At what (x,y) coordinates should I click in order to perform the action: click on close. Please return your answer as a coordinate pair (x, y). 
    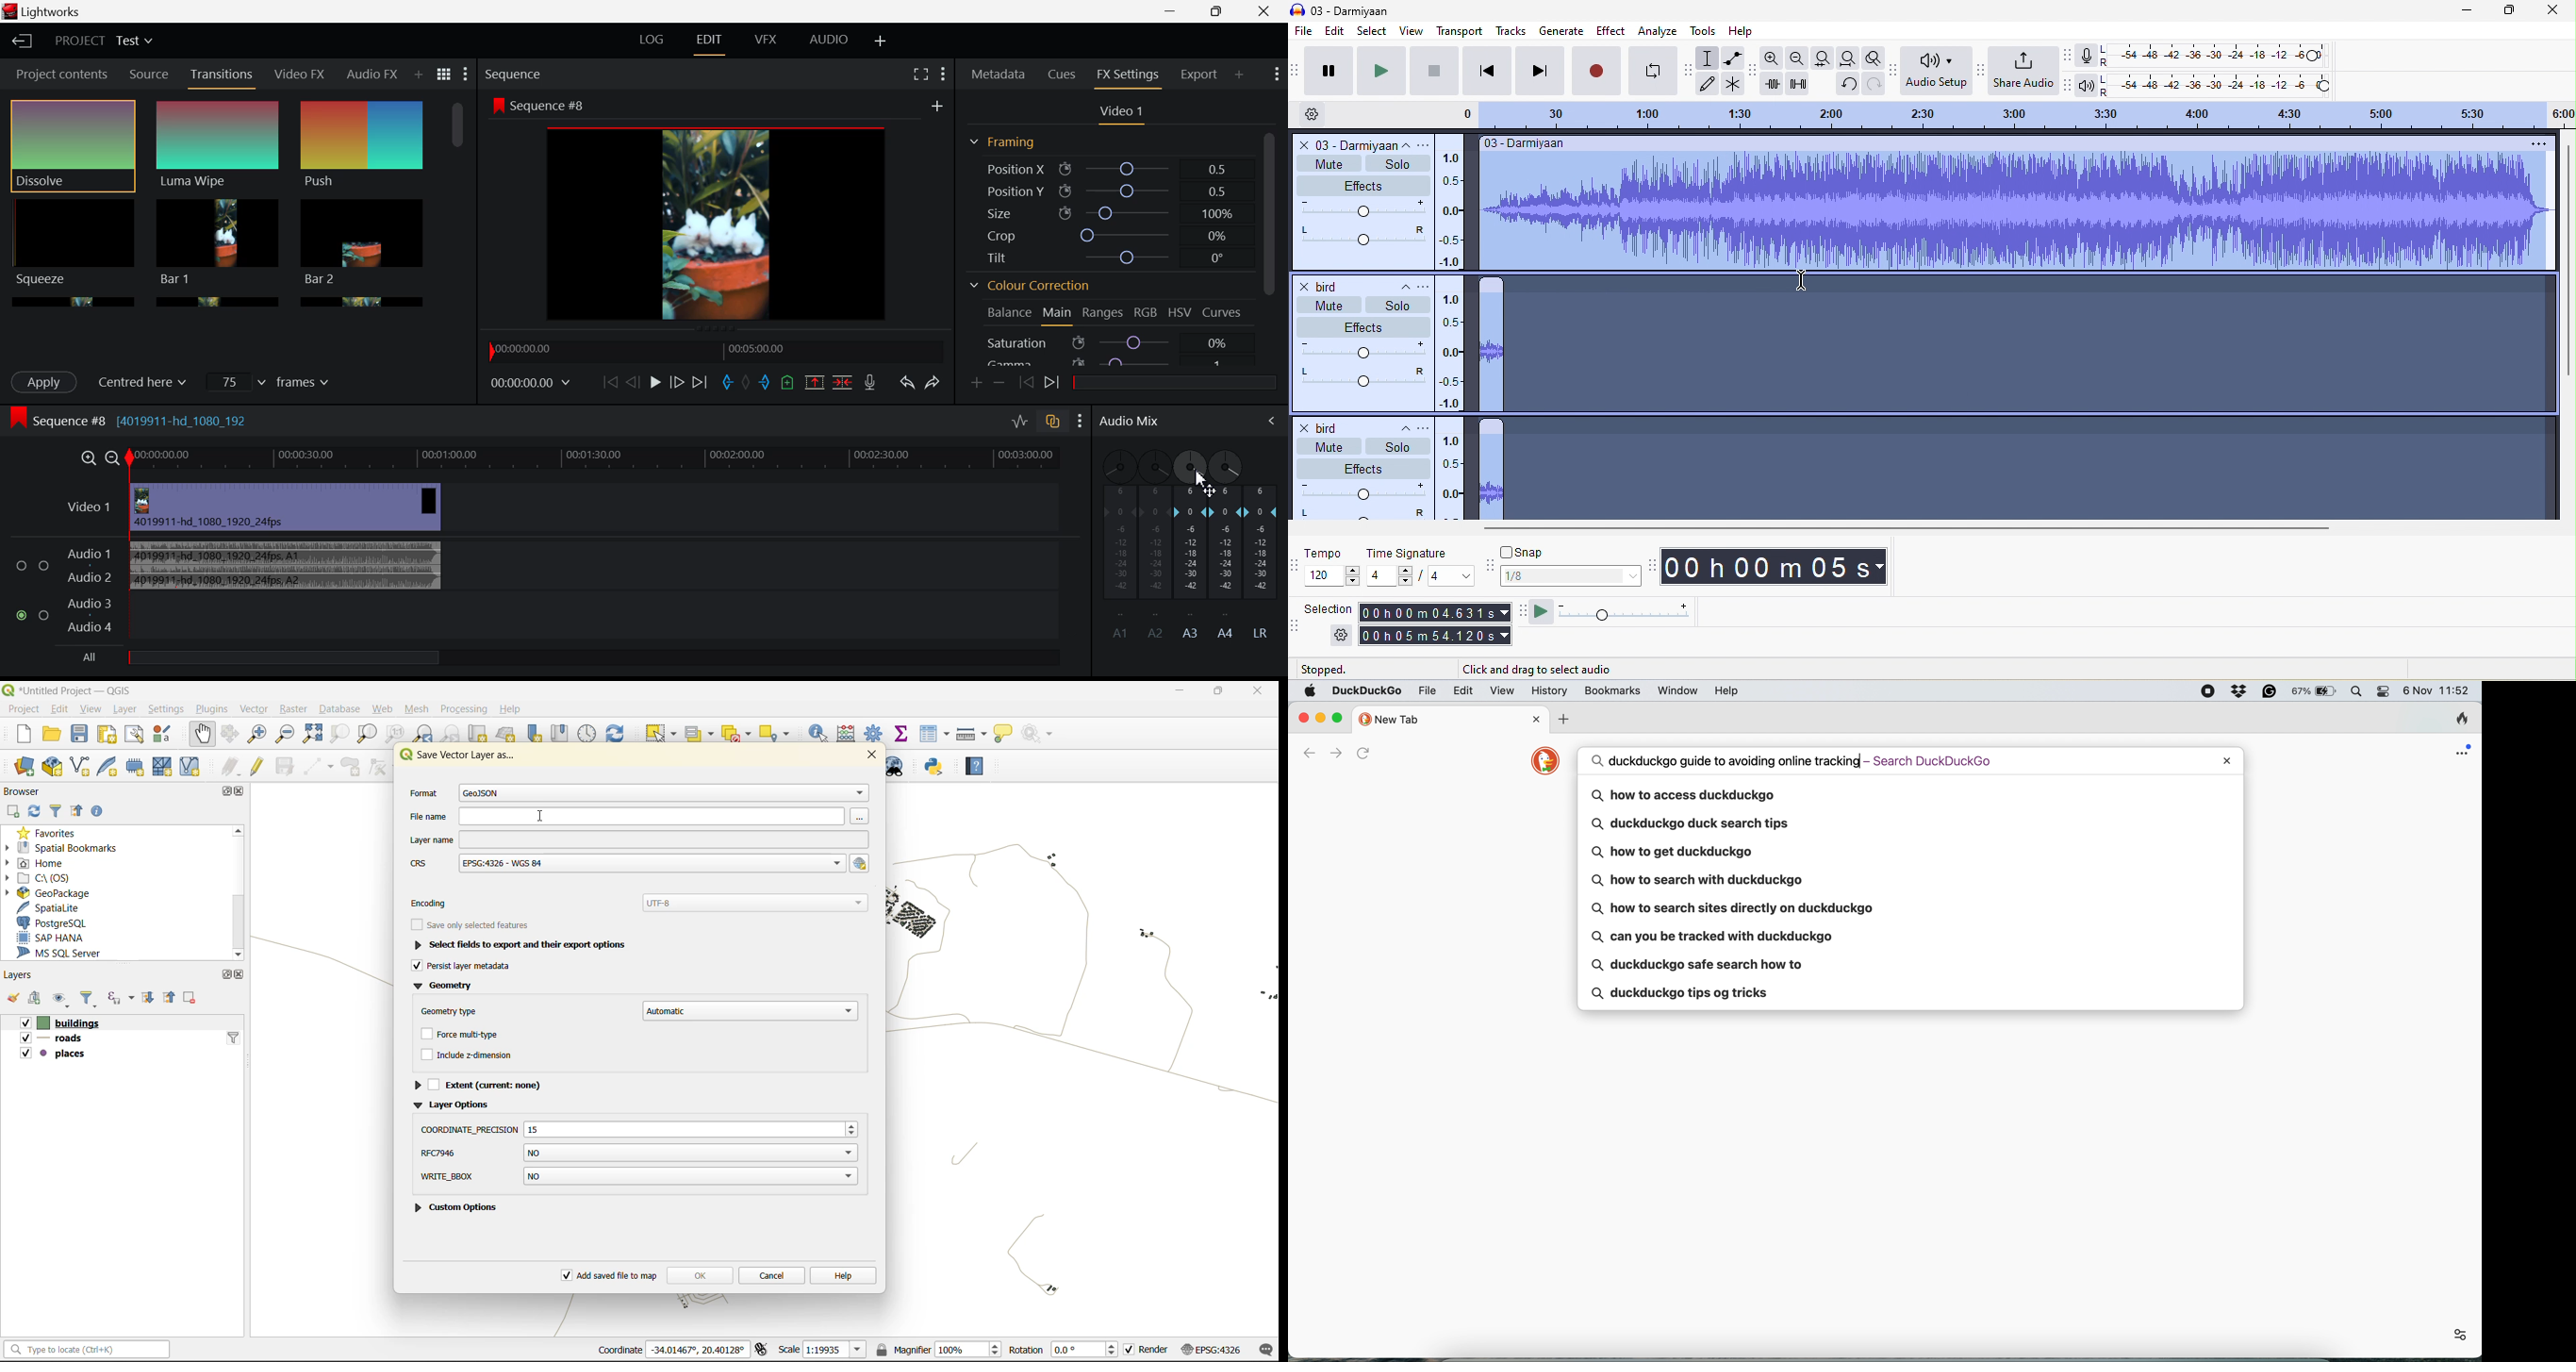
    Looking at the image, I should click on (1258, 692).